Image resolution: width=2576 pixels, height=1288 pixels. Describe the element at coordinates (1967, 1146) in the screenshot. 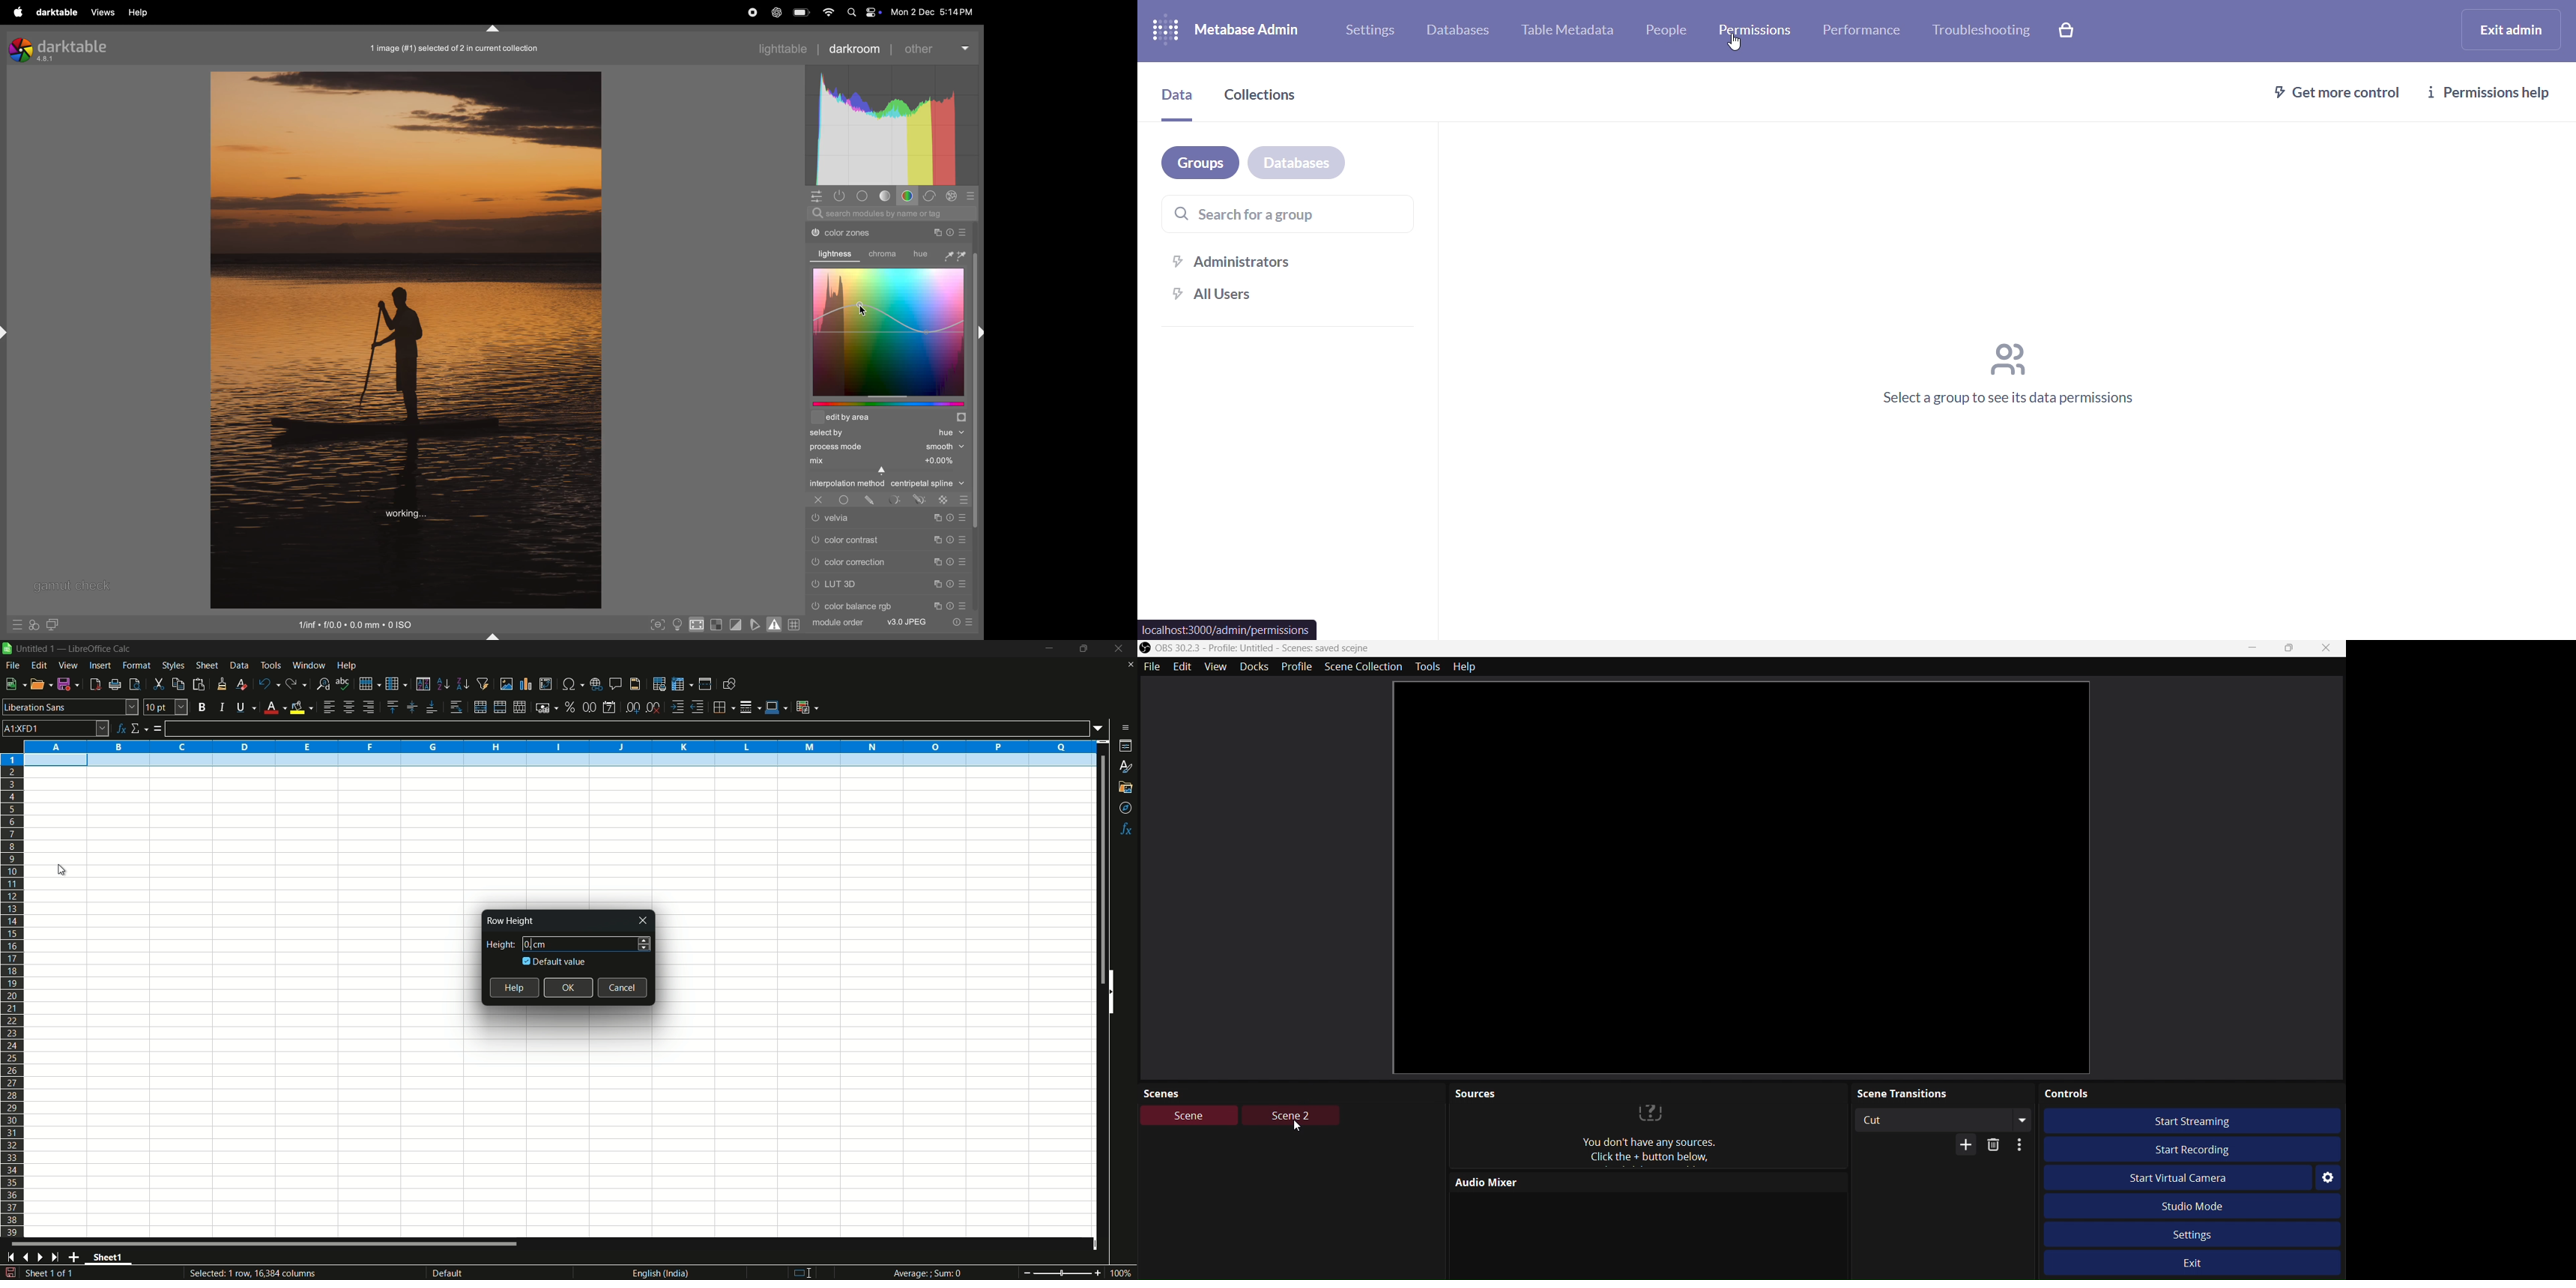

I see `More` at that location.